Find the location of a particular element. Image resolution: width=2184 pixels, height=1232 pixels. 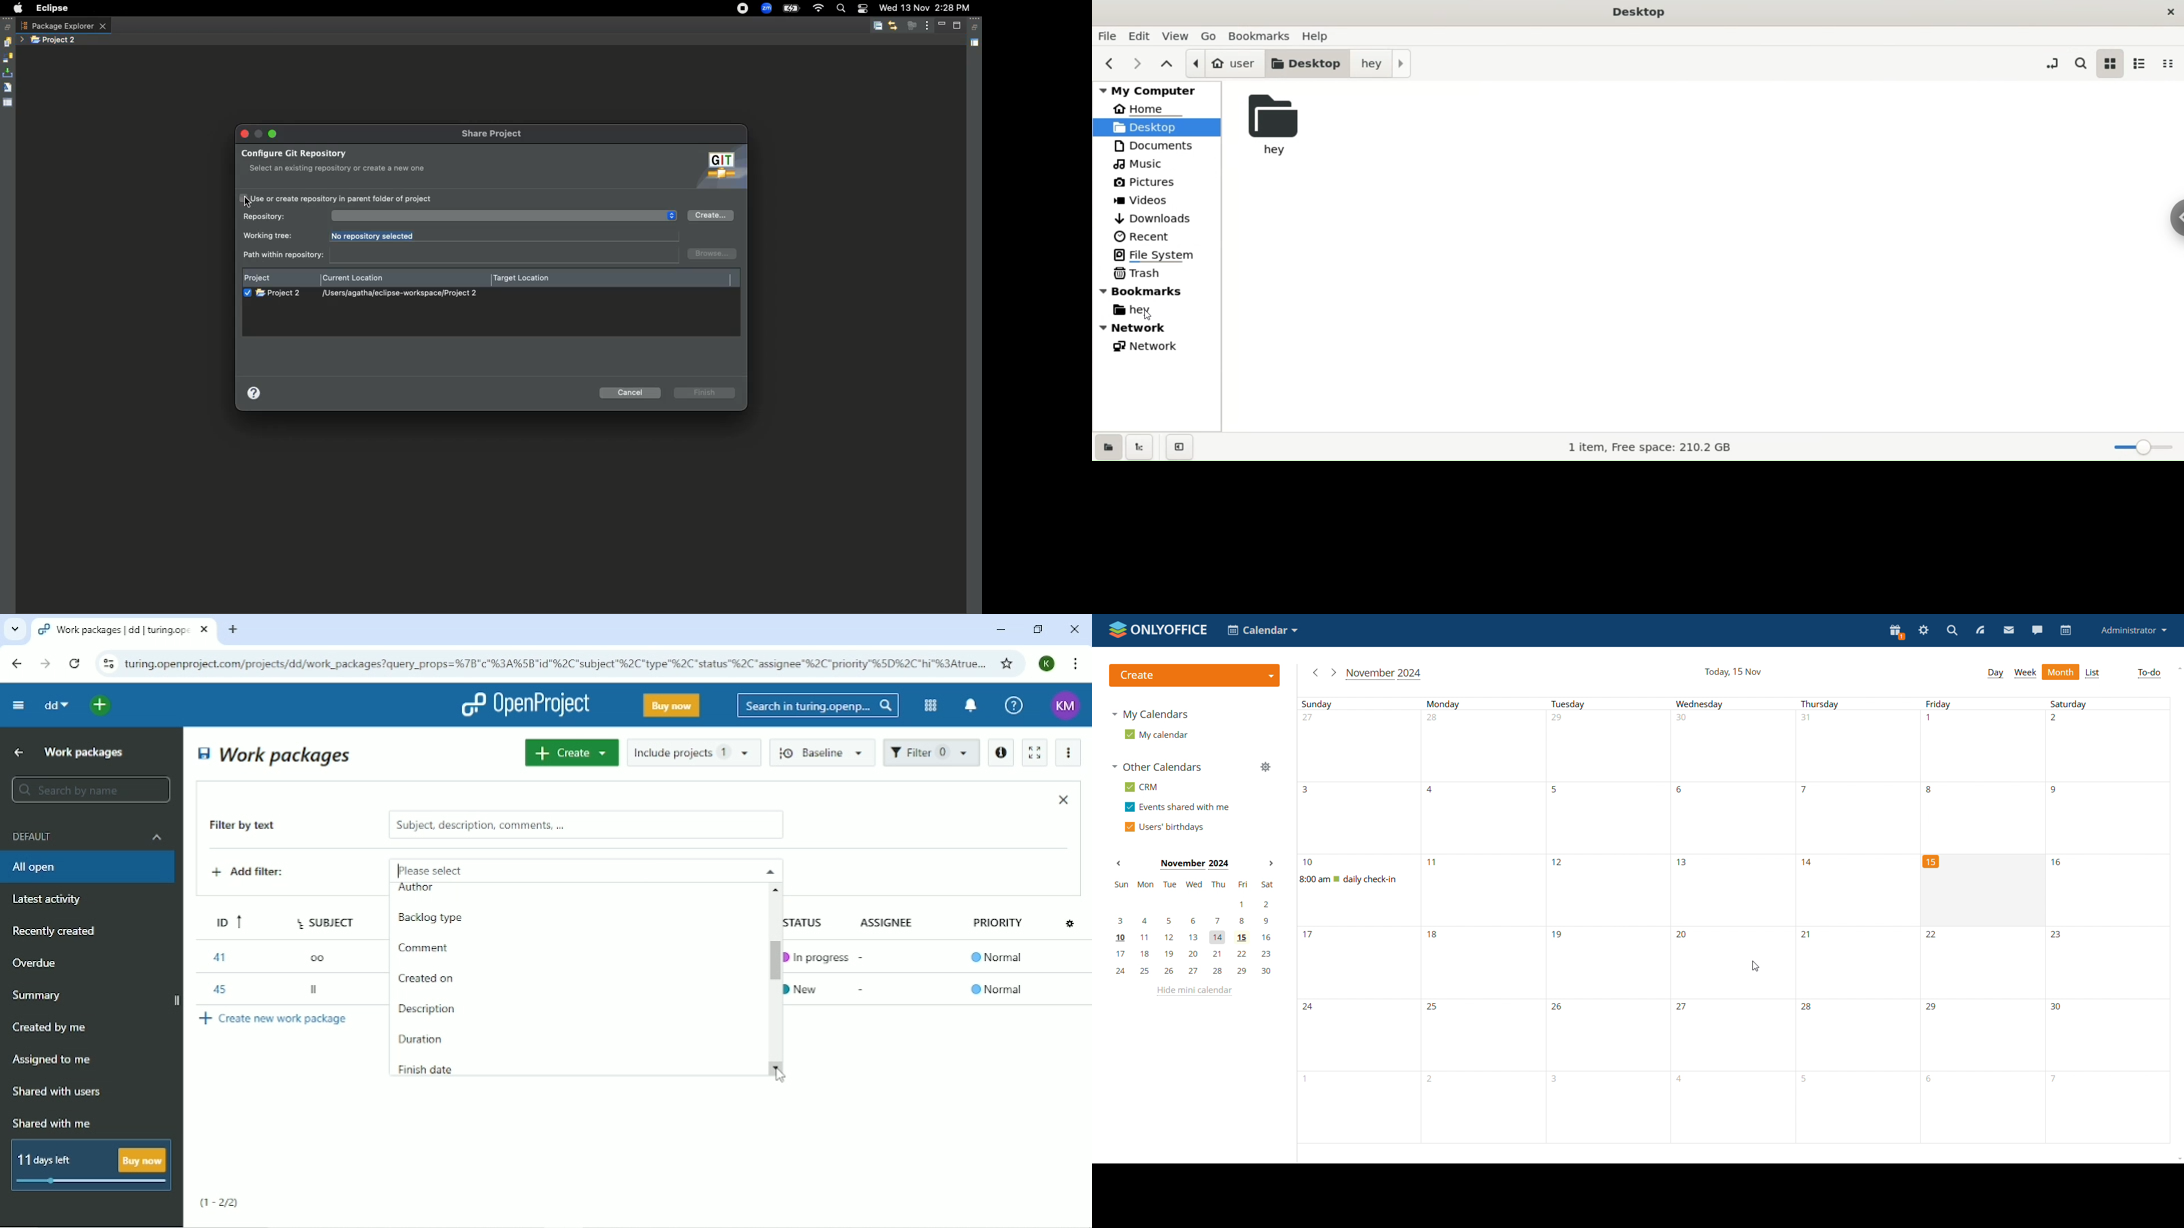

Minimize is located at coordinates (944, 25).